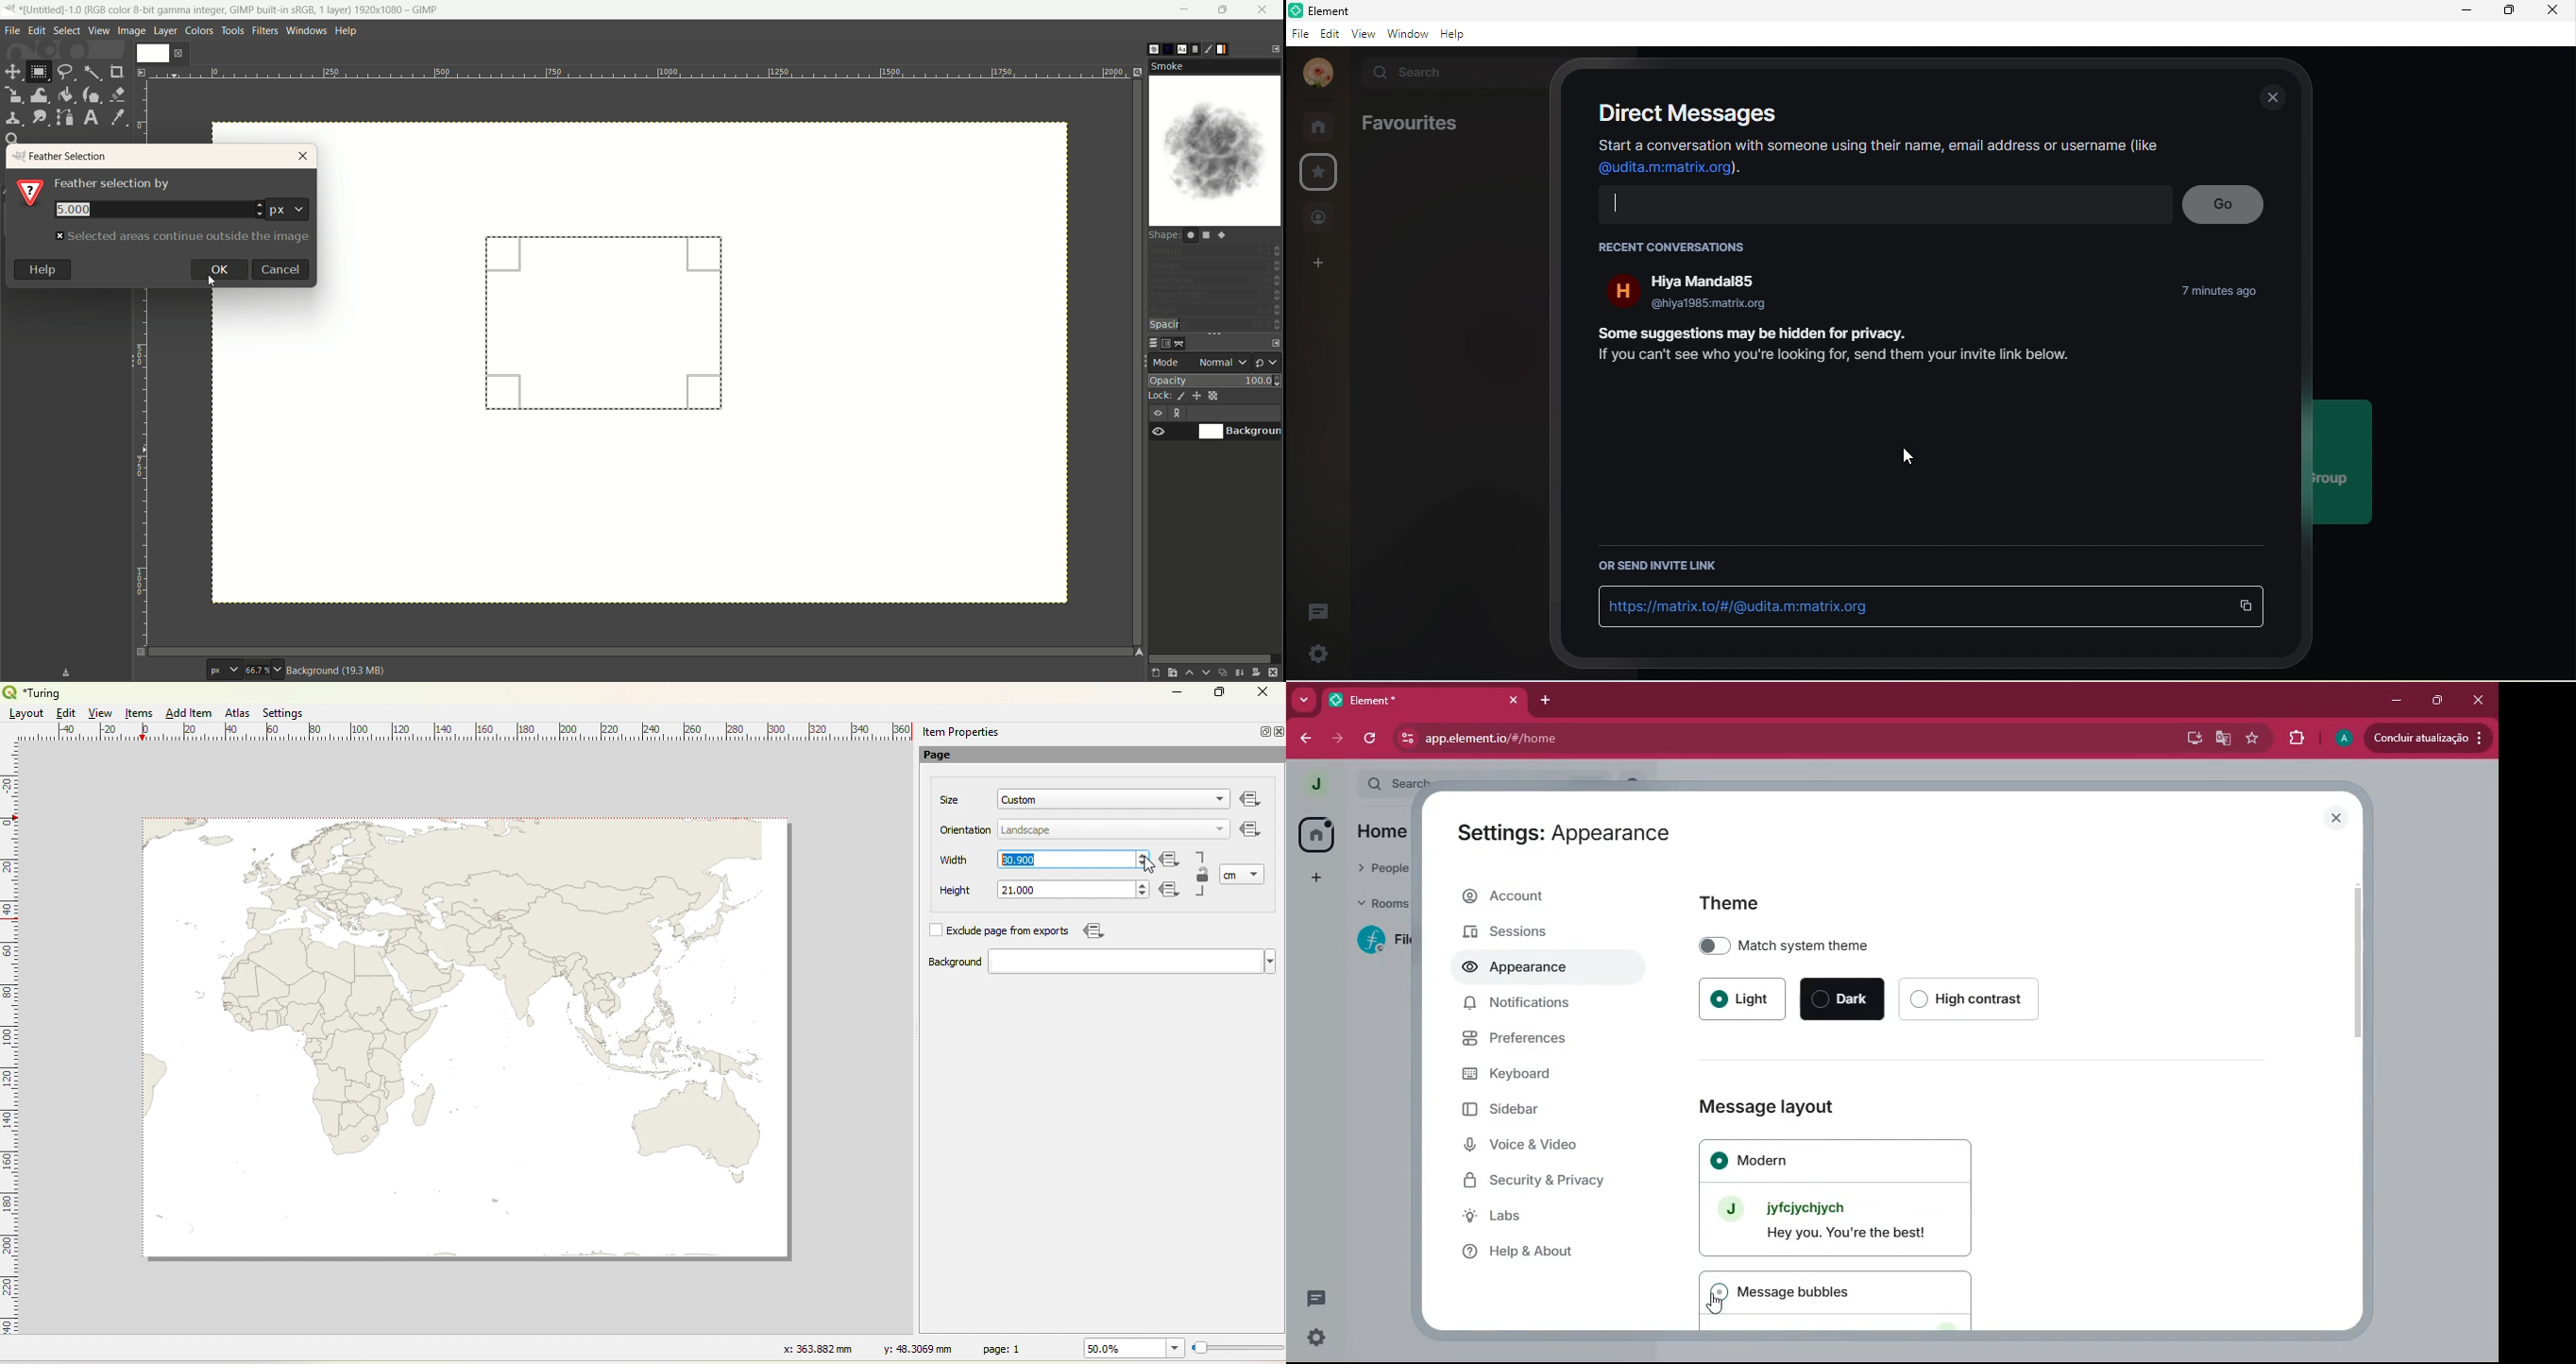 The width and height of the screenshot is (2576, 1372). I want to click on create a new layer with last used values, so click(1155, 673).